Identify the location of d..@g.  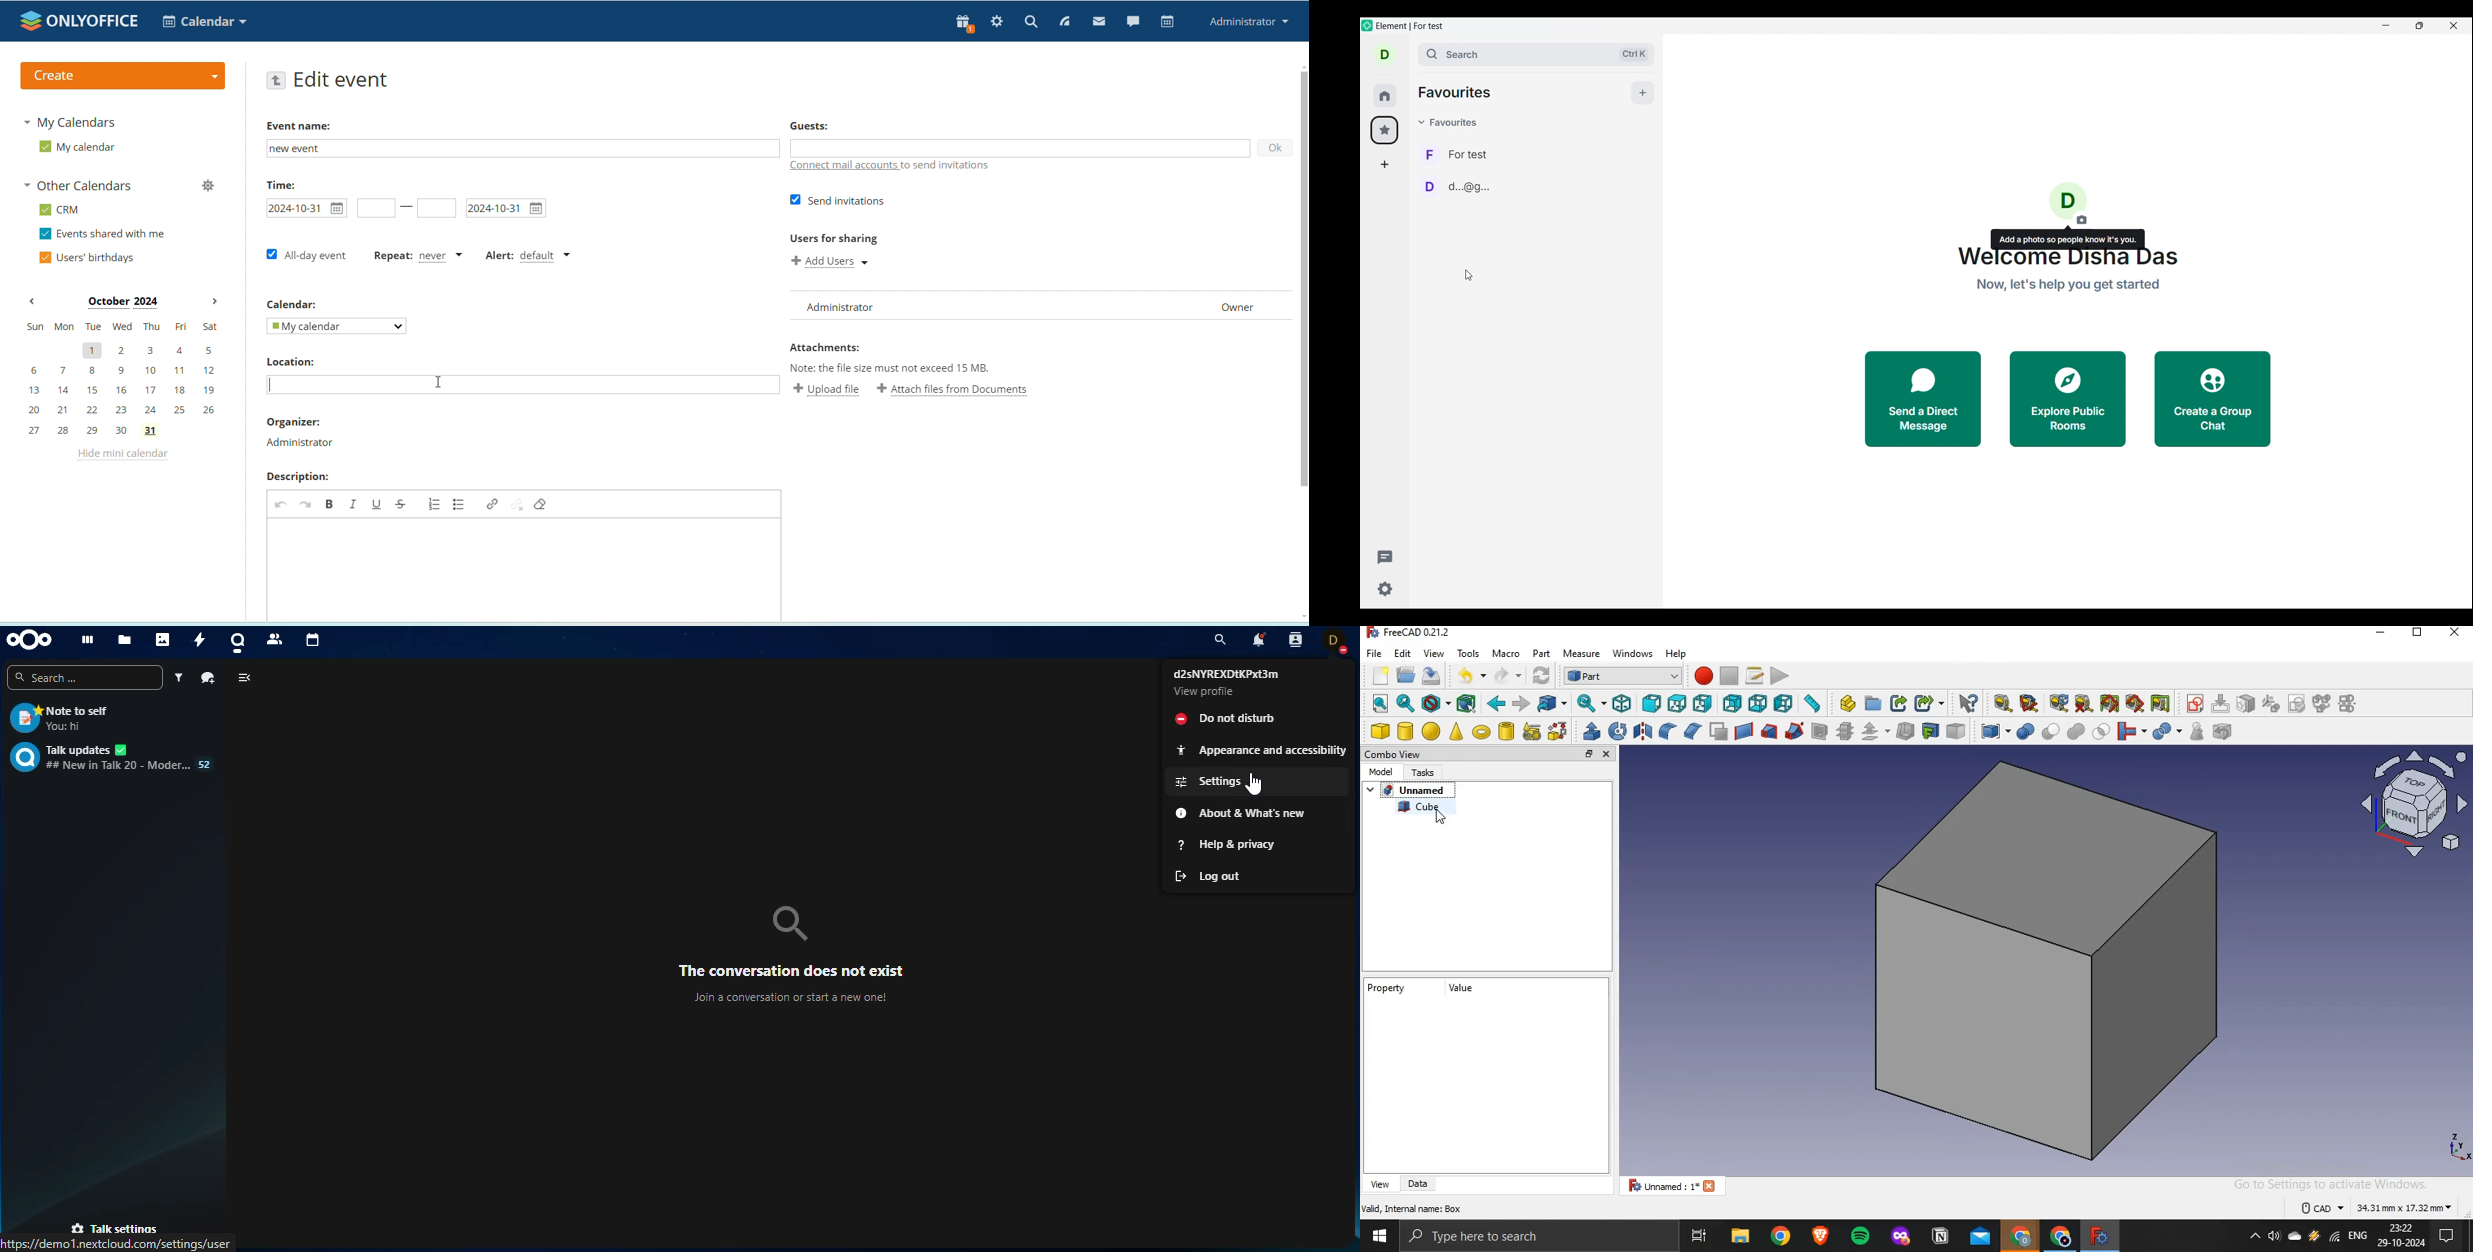
(1457, 185).